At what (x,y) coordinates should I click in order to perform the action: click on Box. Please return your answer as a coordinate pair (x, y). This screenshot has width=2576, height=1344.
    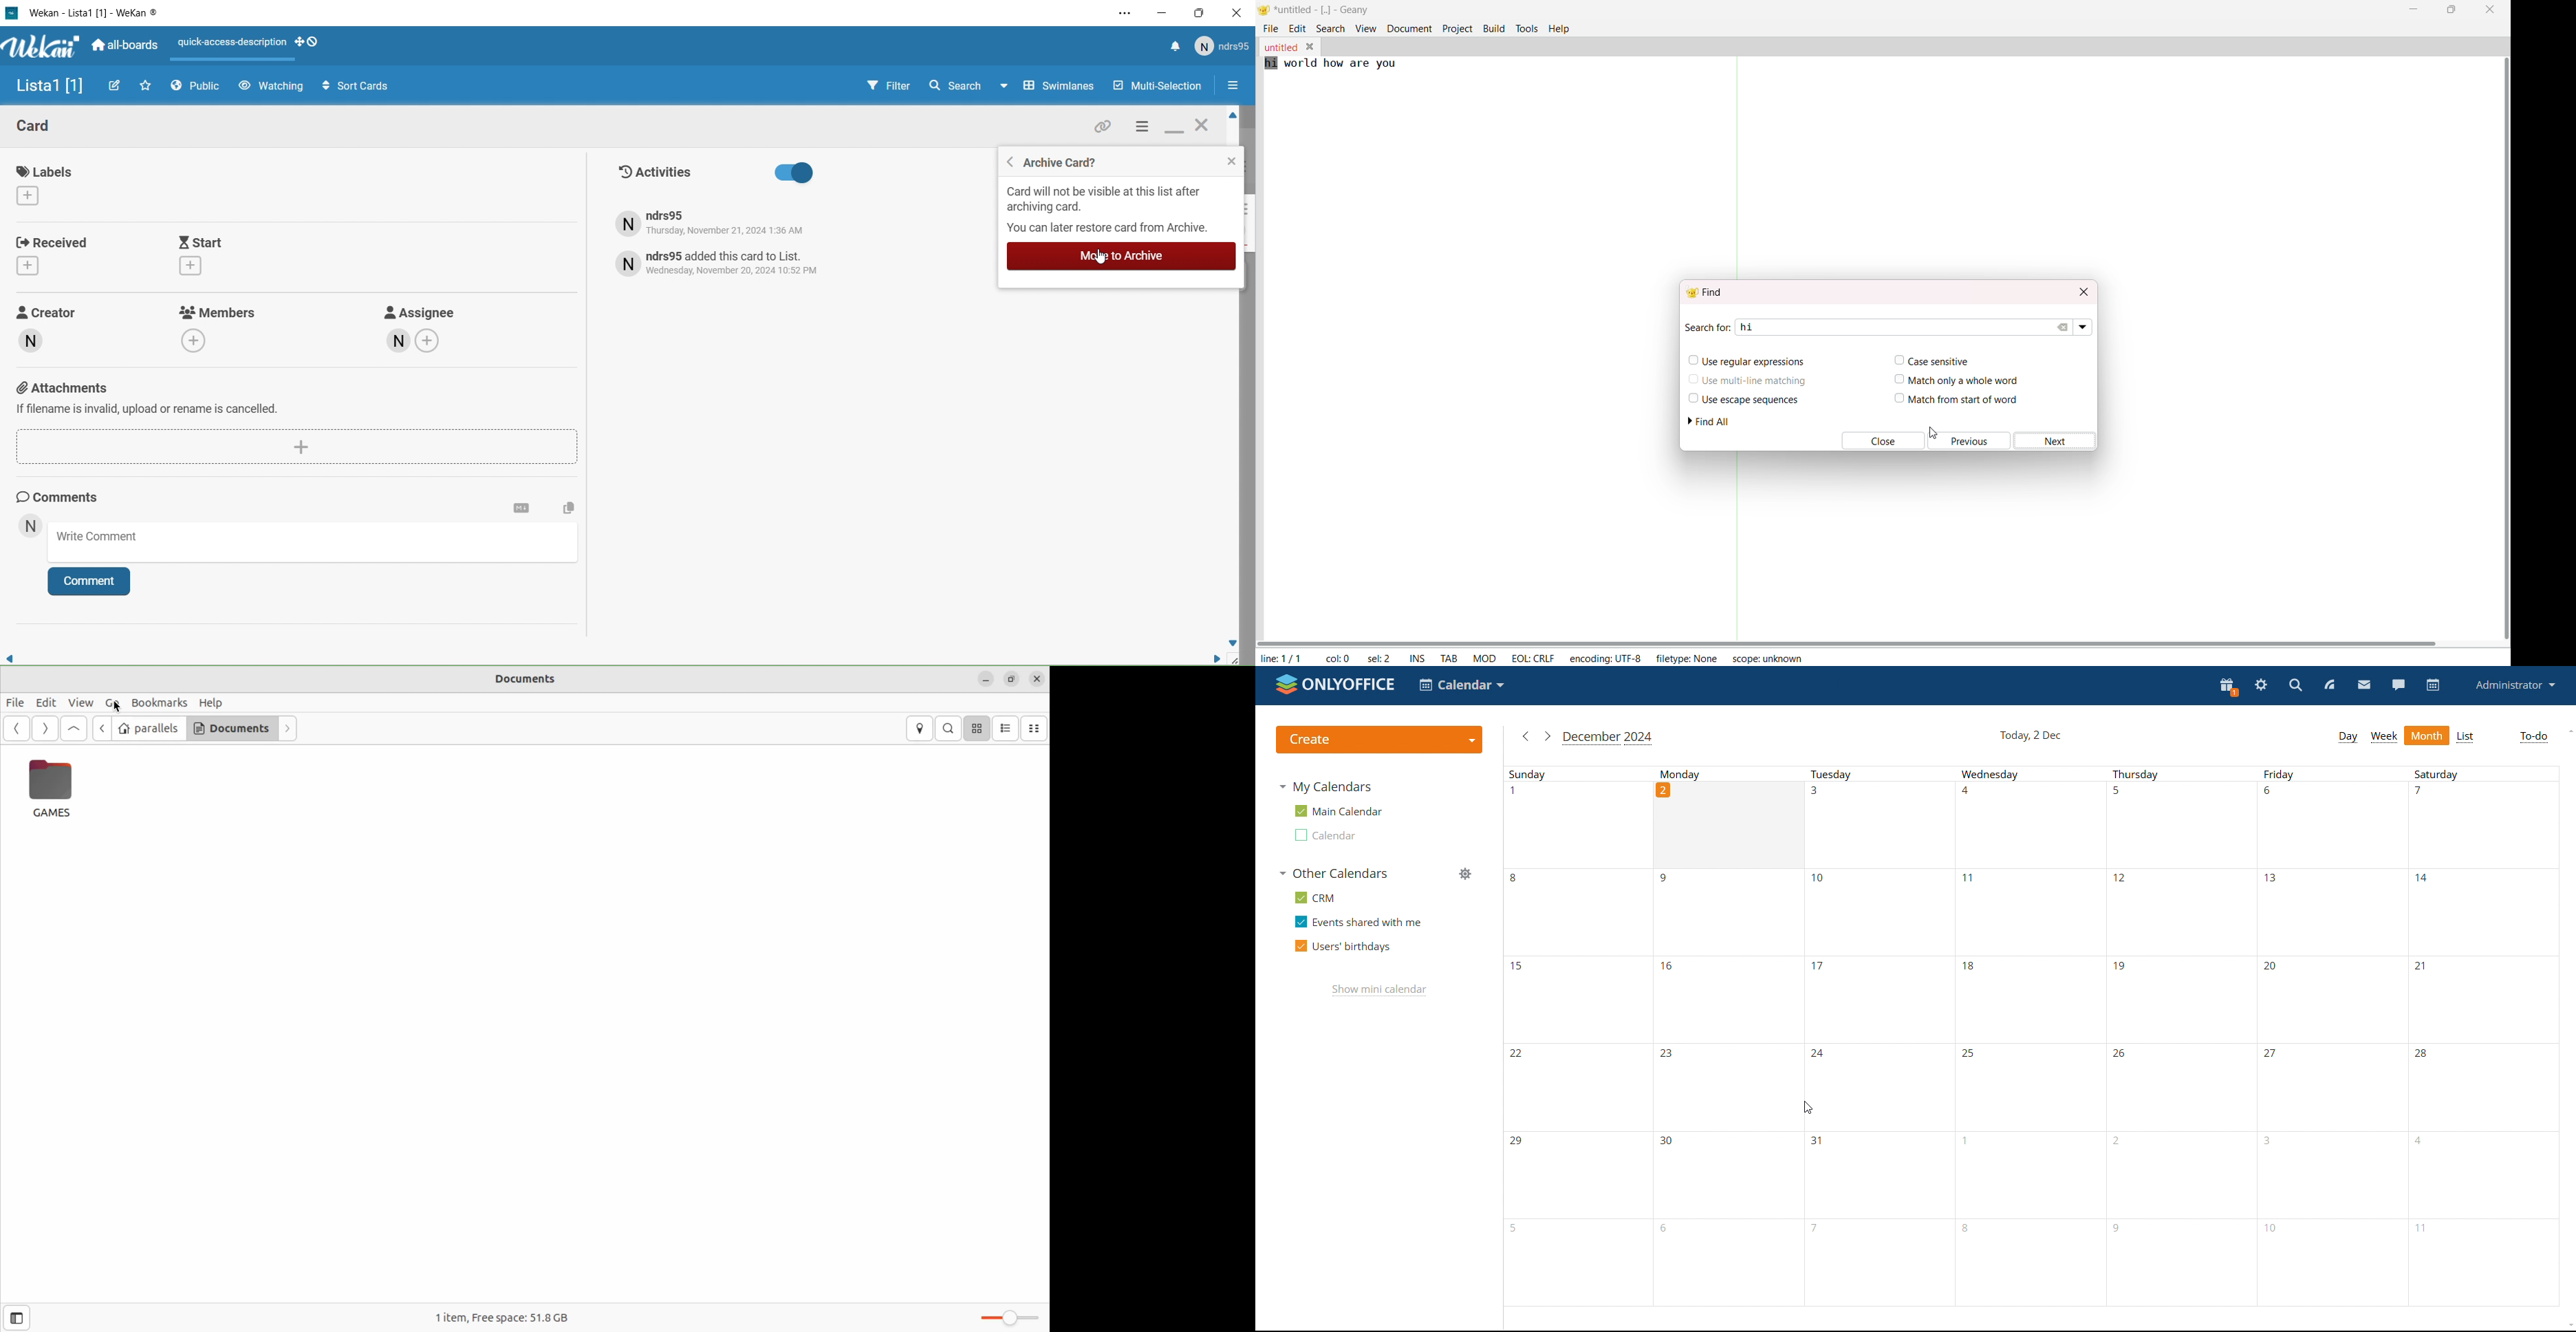
    Looking at the image, I should click on (1198, 14).